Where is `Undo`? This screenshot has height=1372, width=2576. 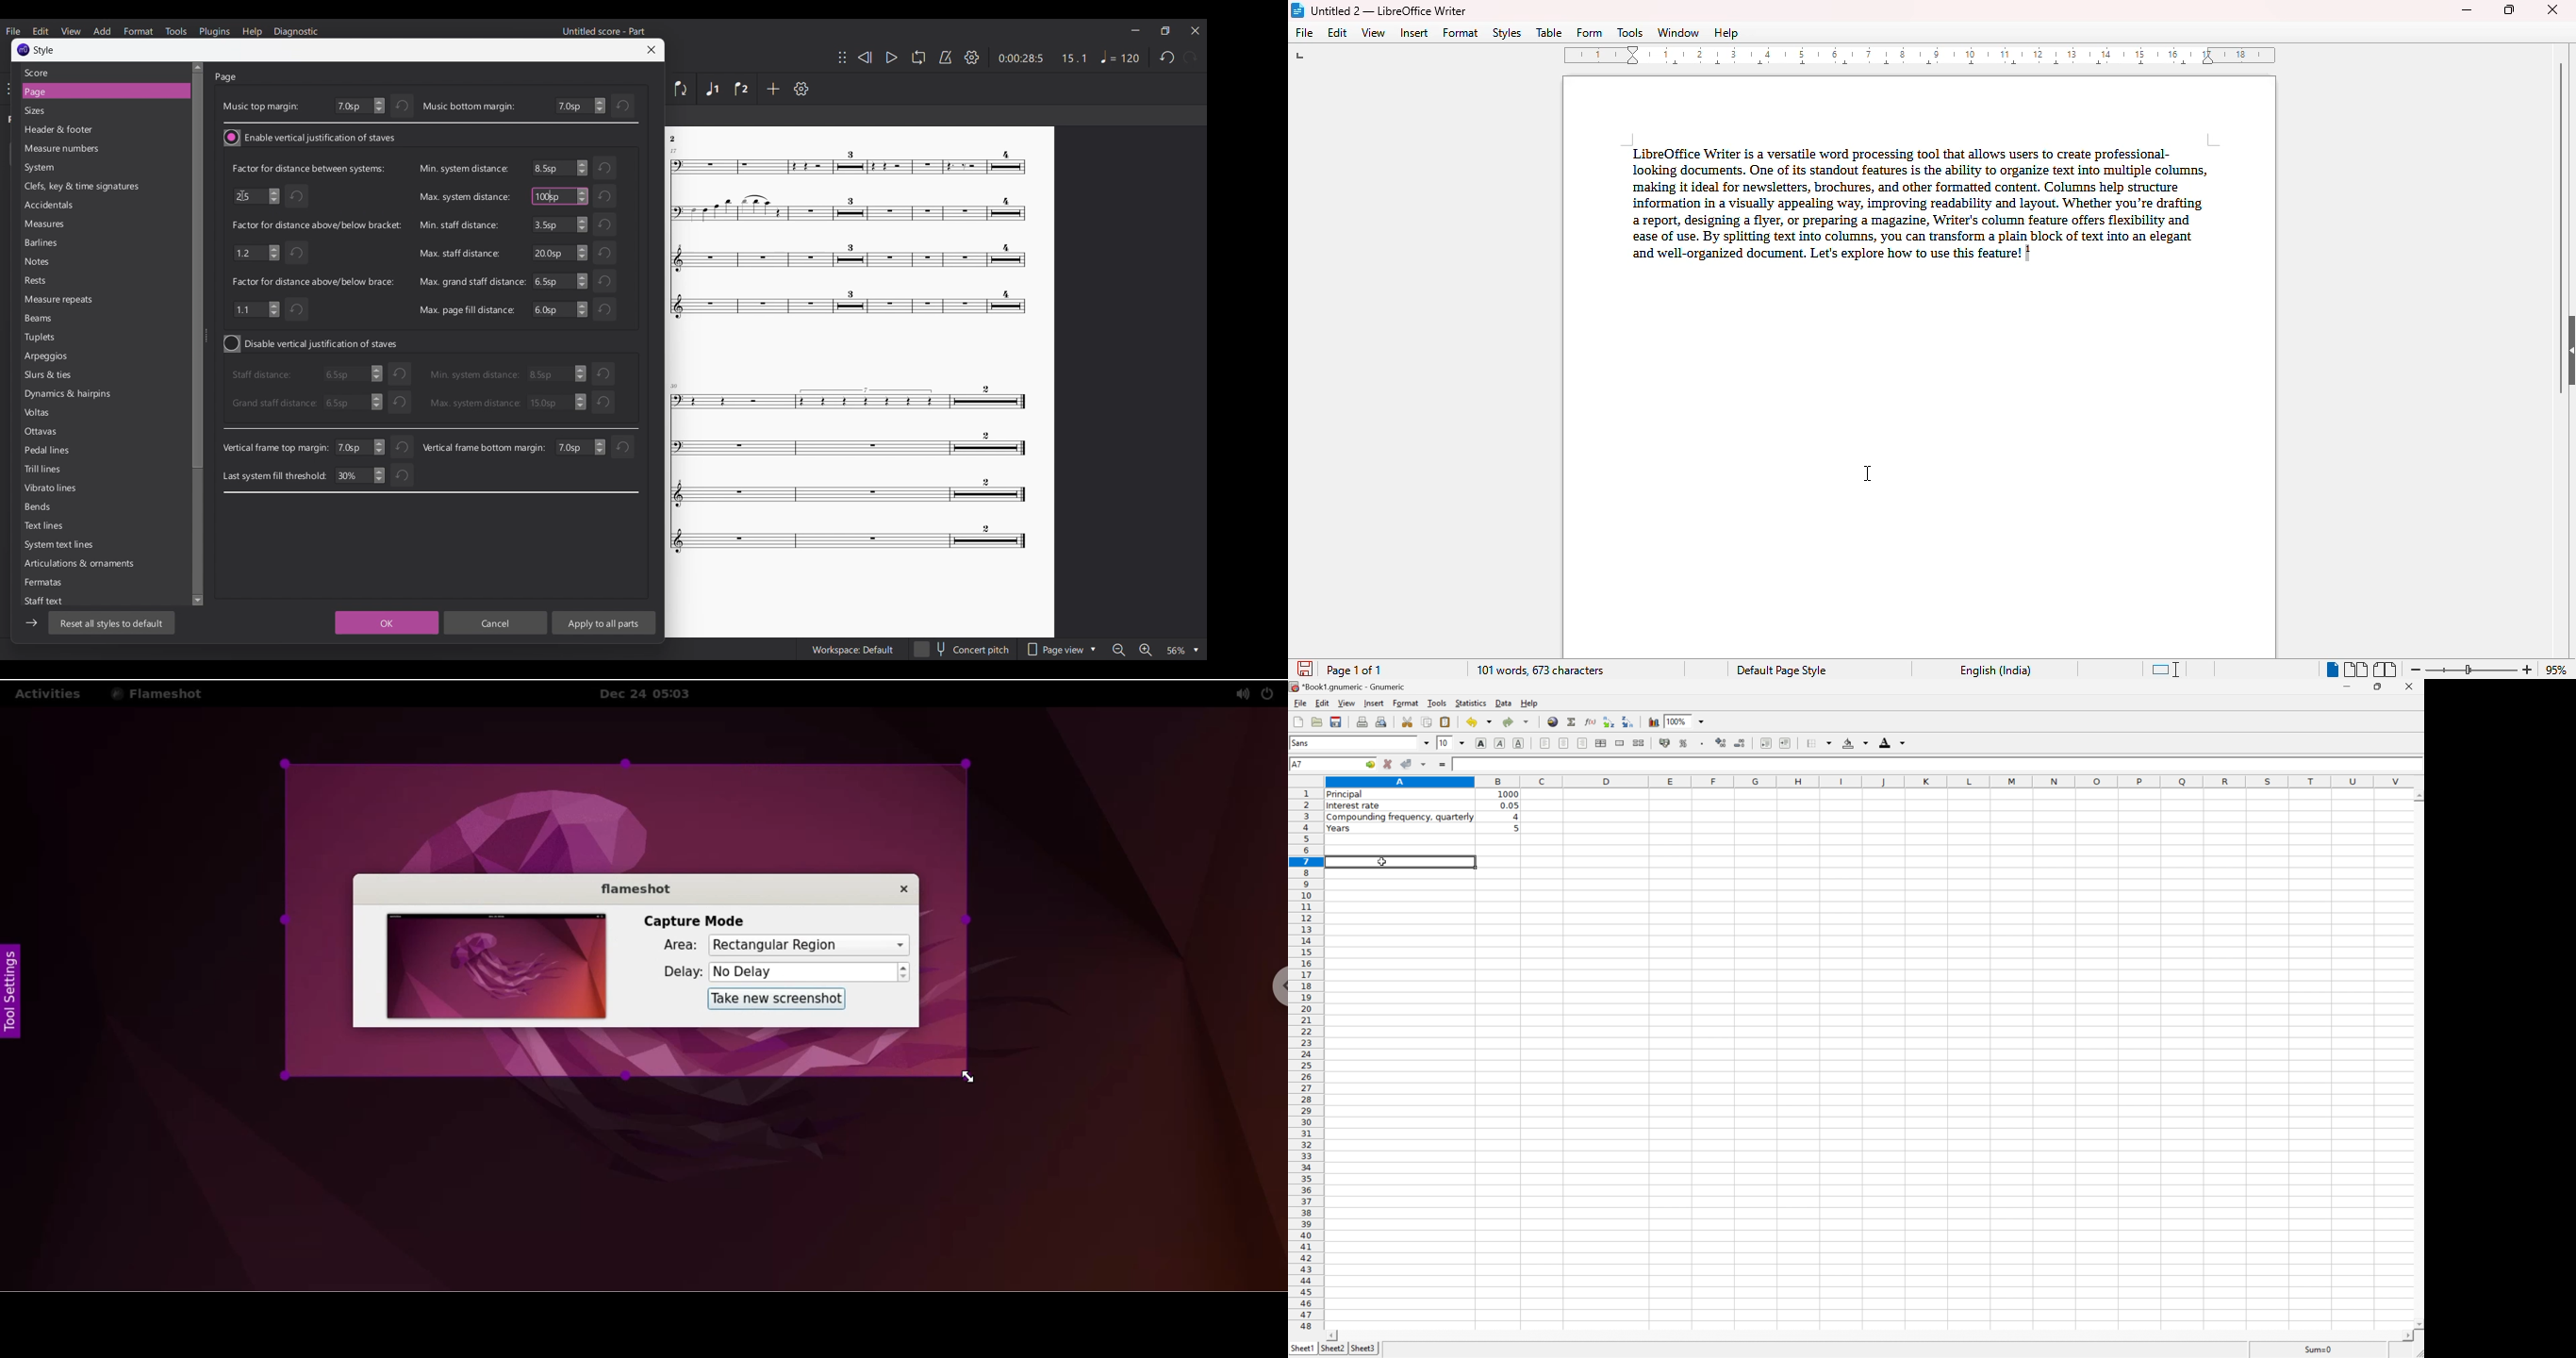 Undo is located at coordinates (400, 477).